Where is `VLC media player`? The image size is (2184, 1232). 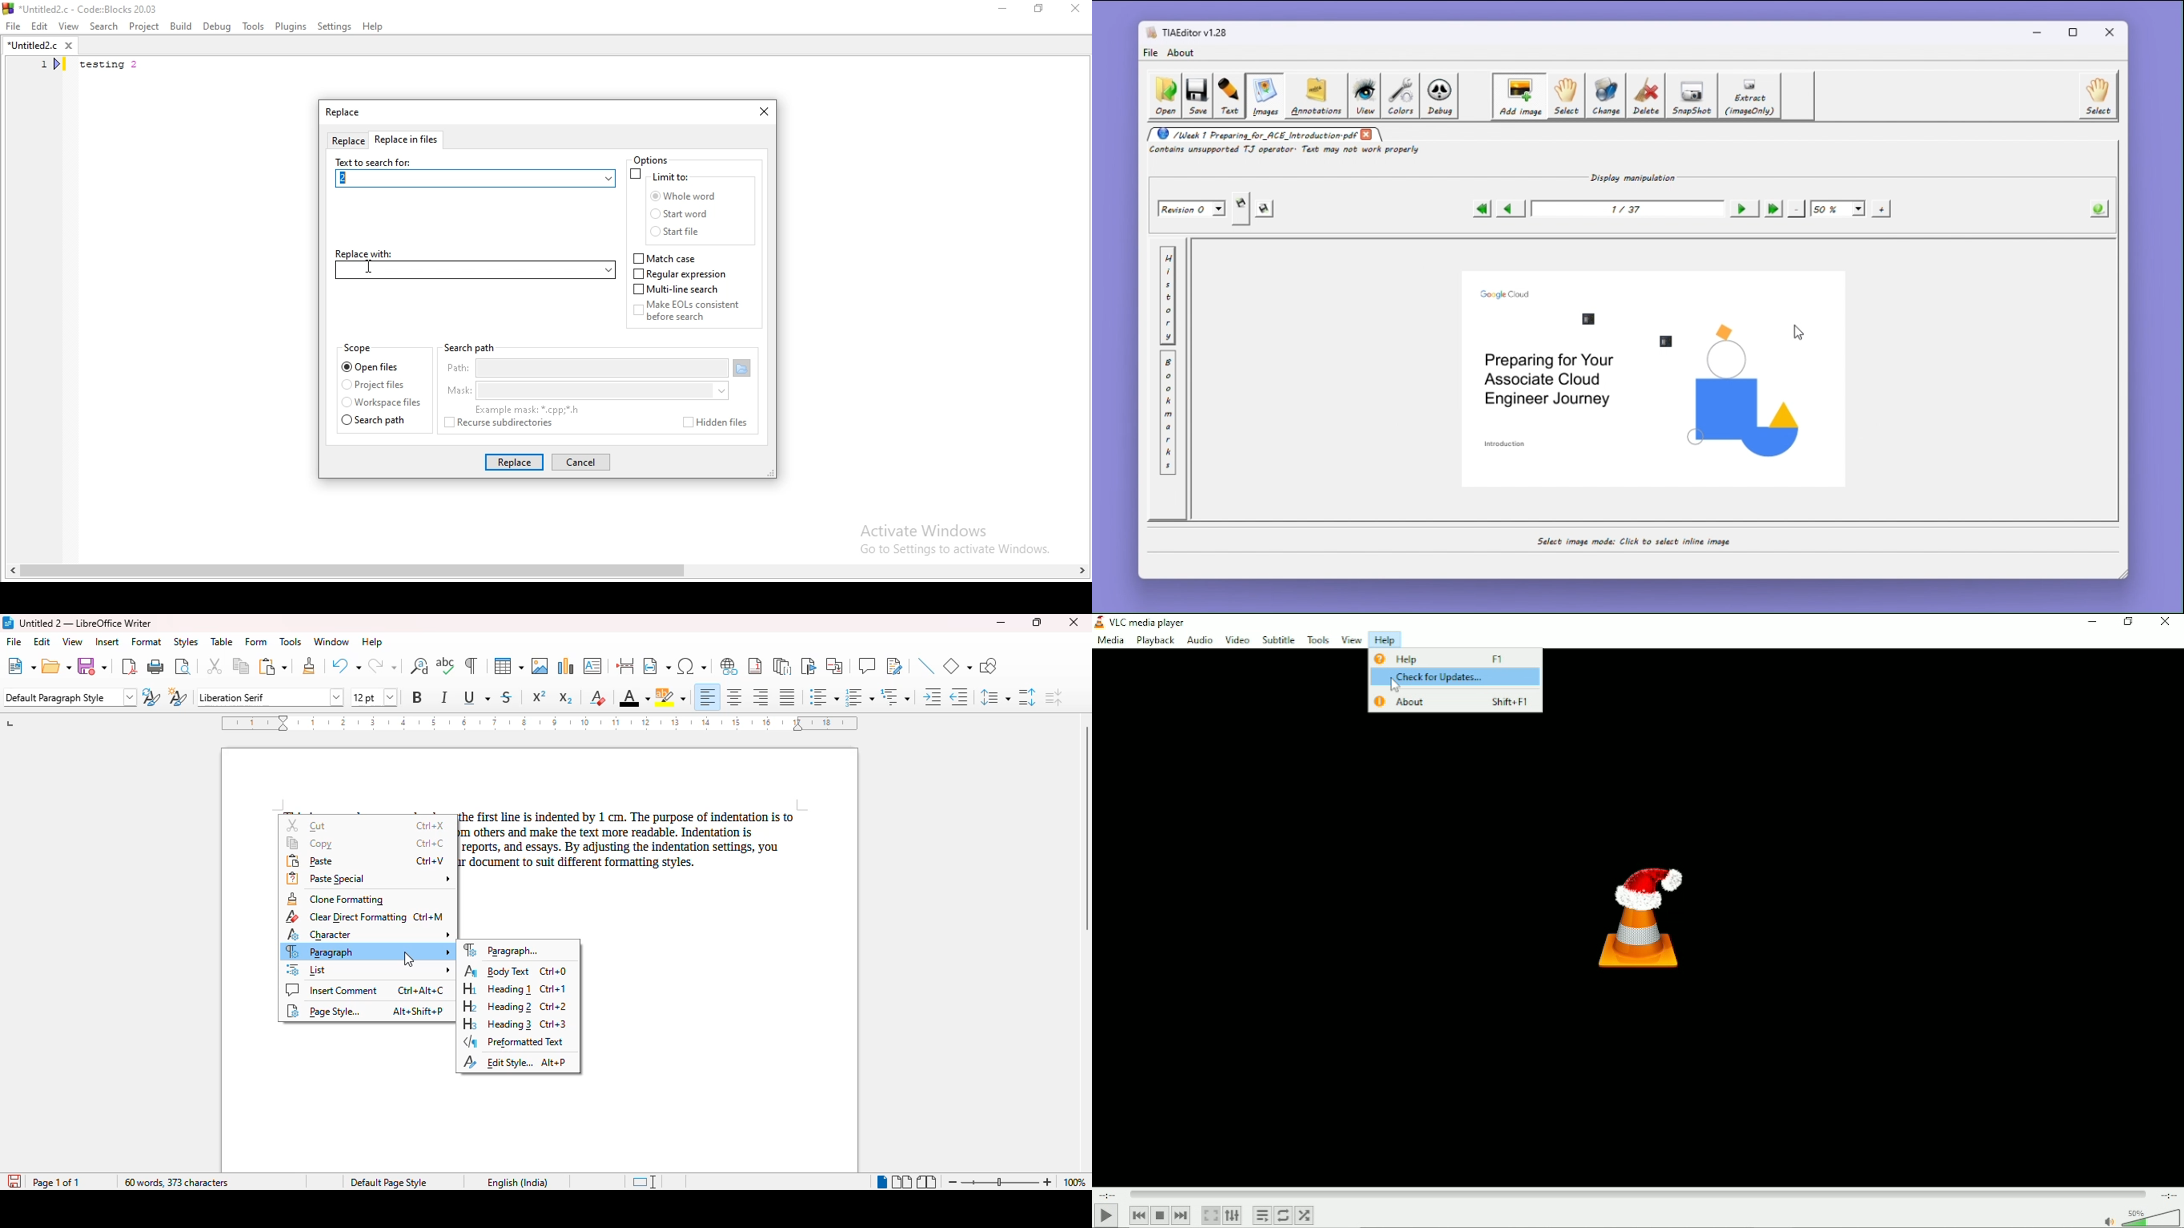 VLC media player is located at coordinates (1151, 623).